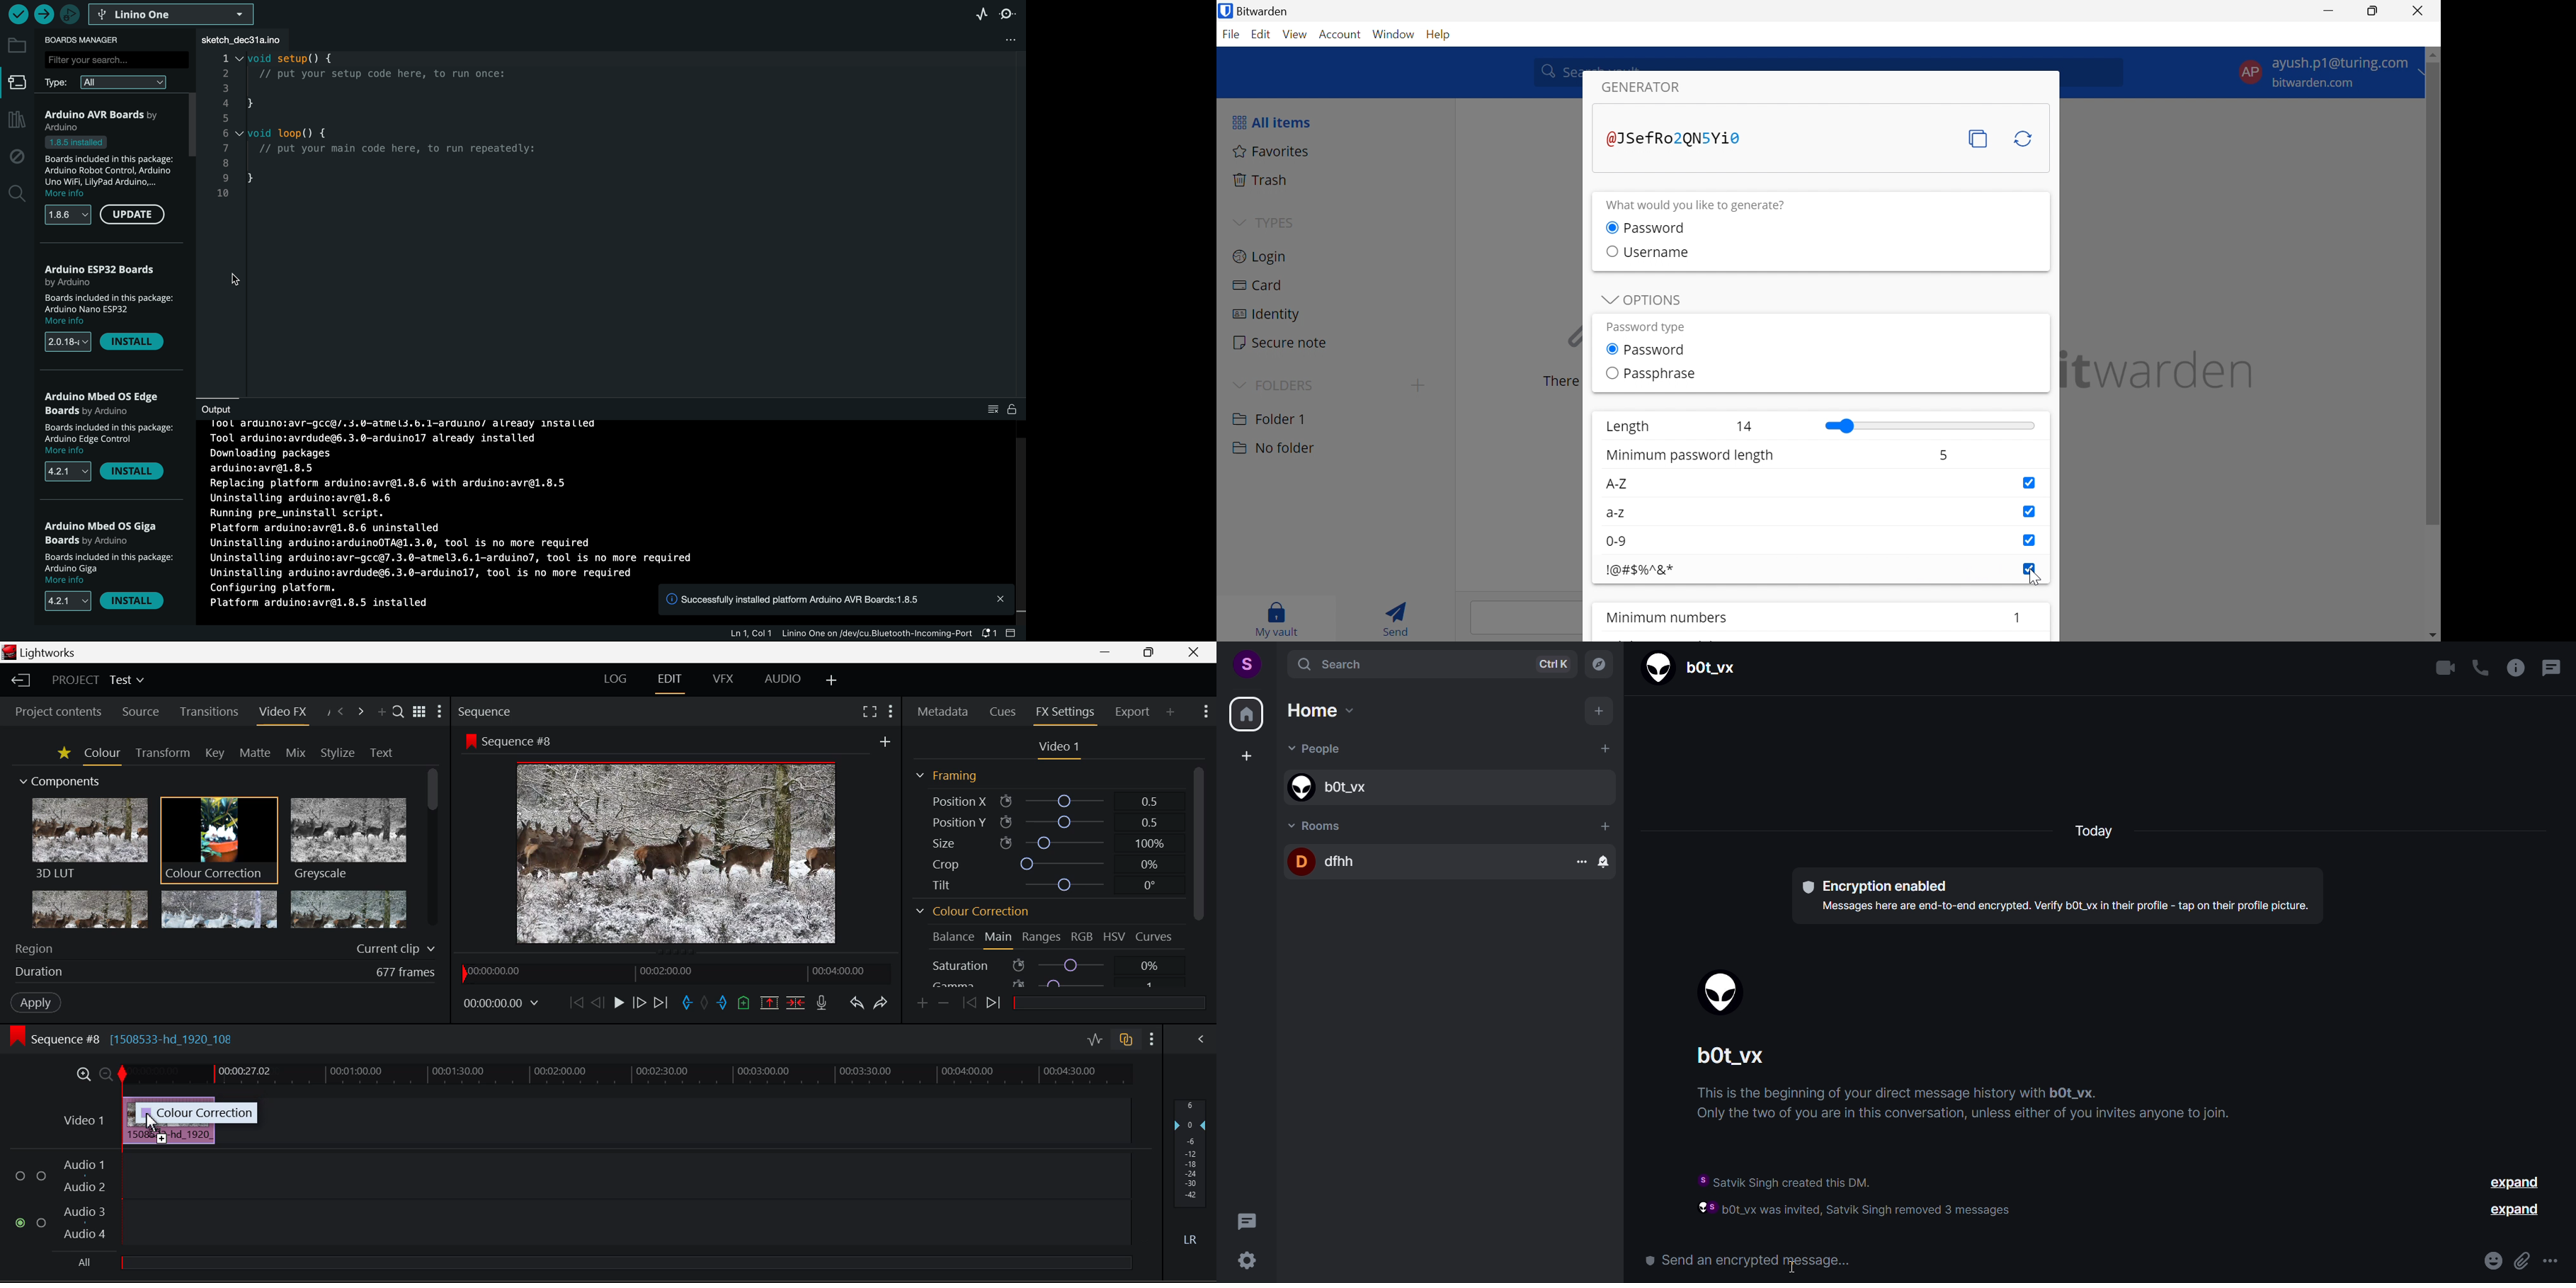 This screenshot has height=1288, width=2576. What do you see at coordinates (1696, 666) in the screenshot?
I see `people name` at bounding box center [1696, 666].